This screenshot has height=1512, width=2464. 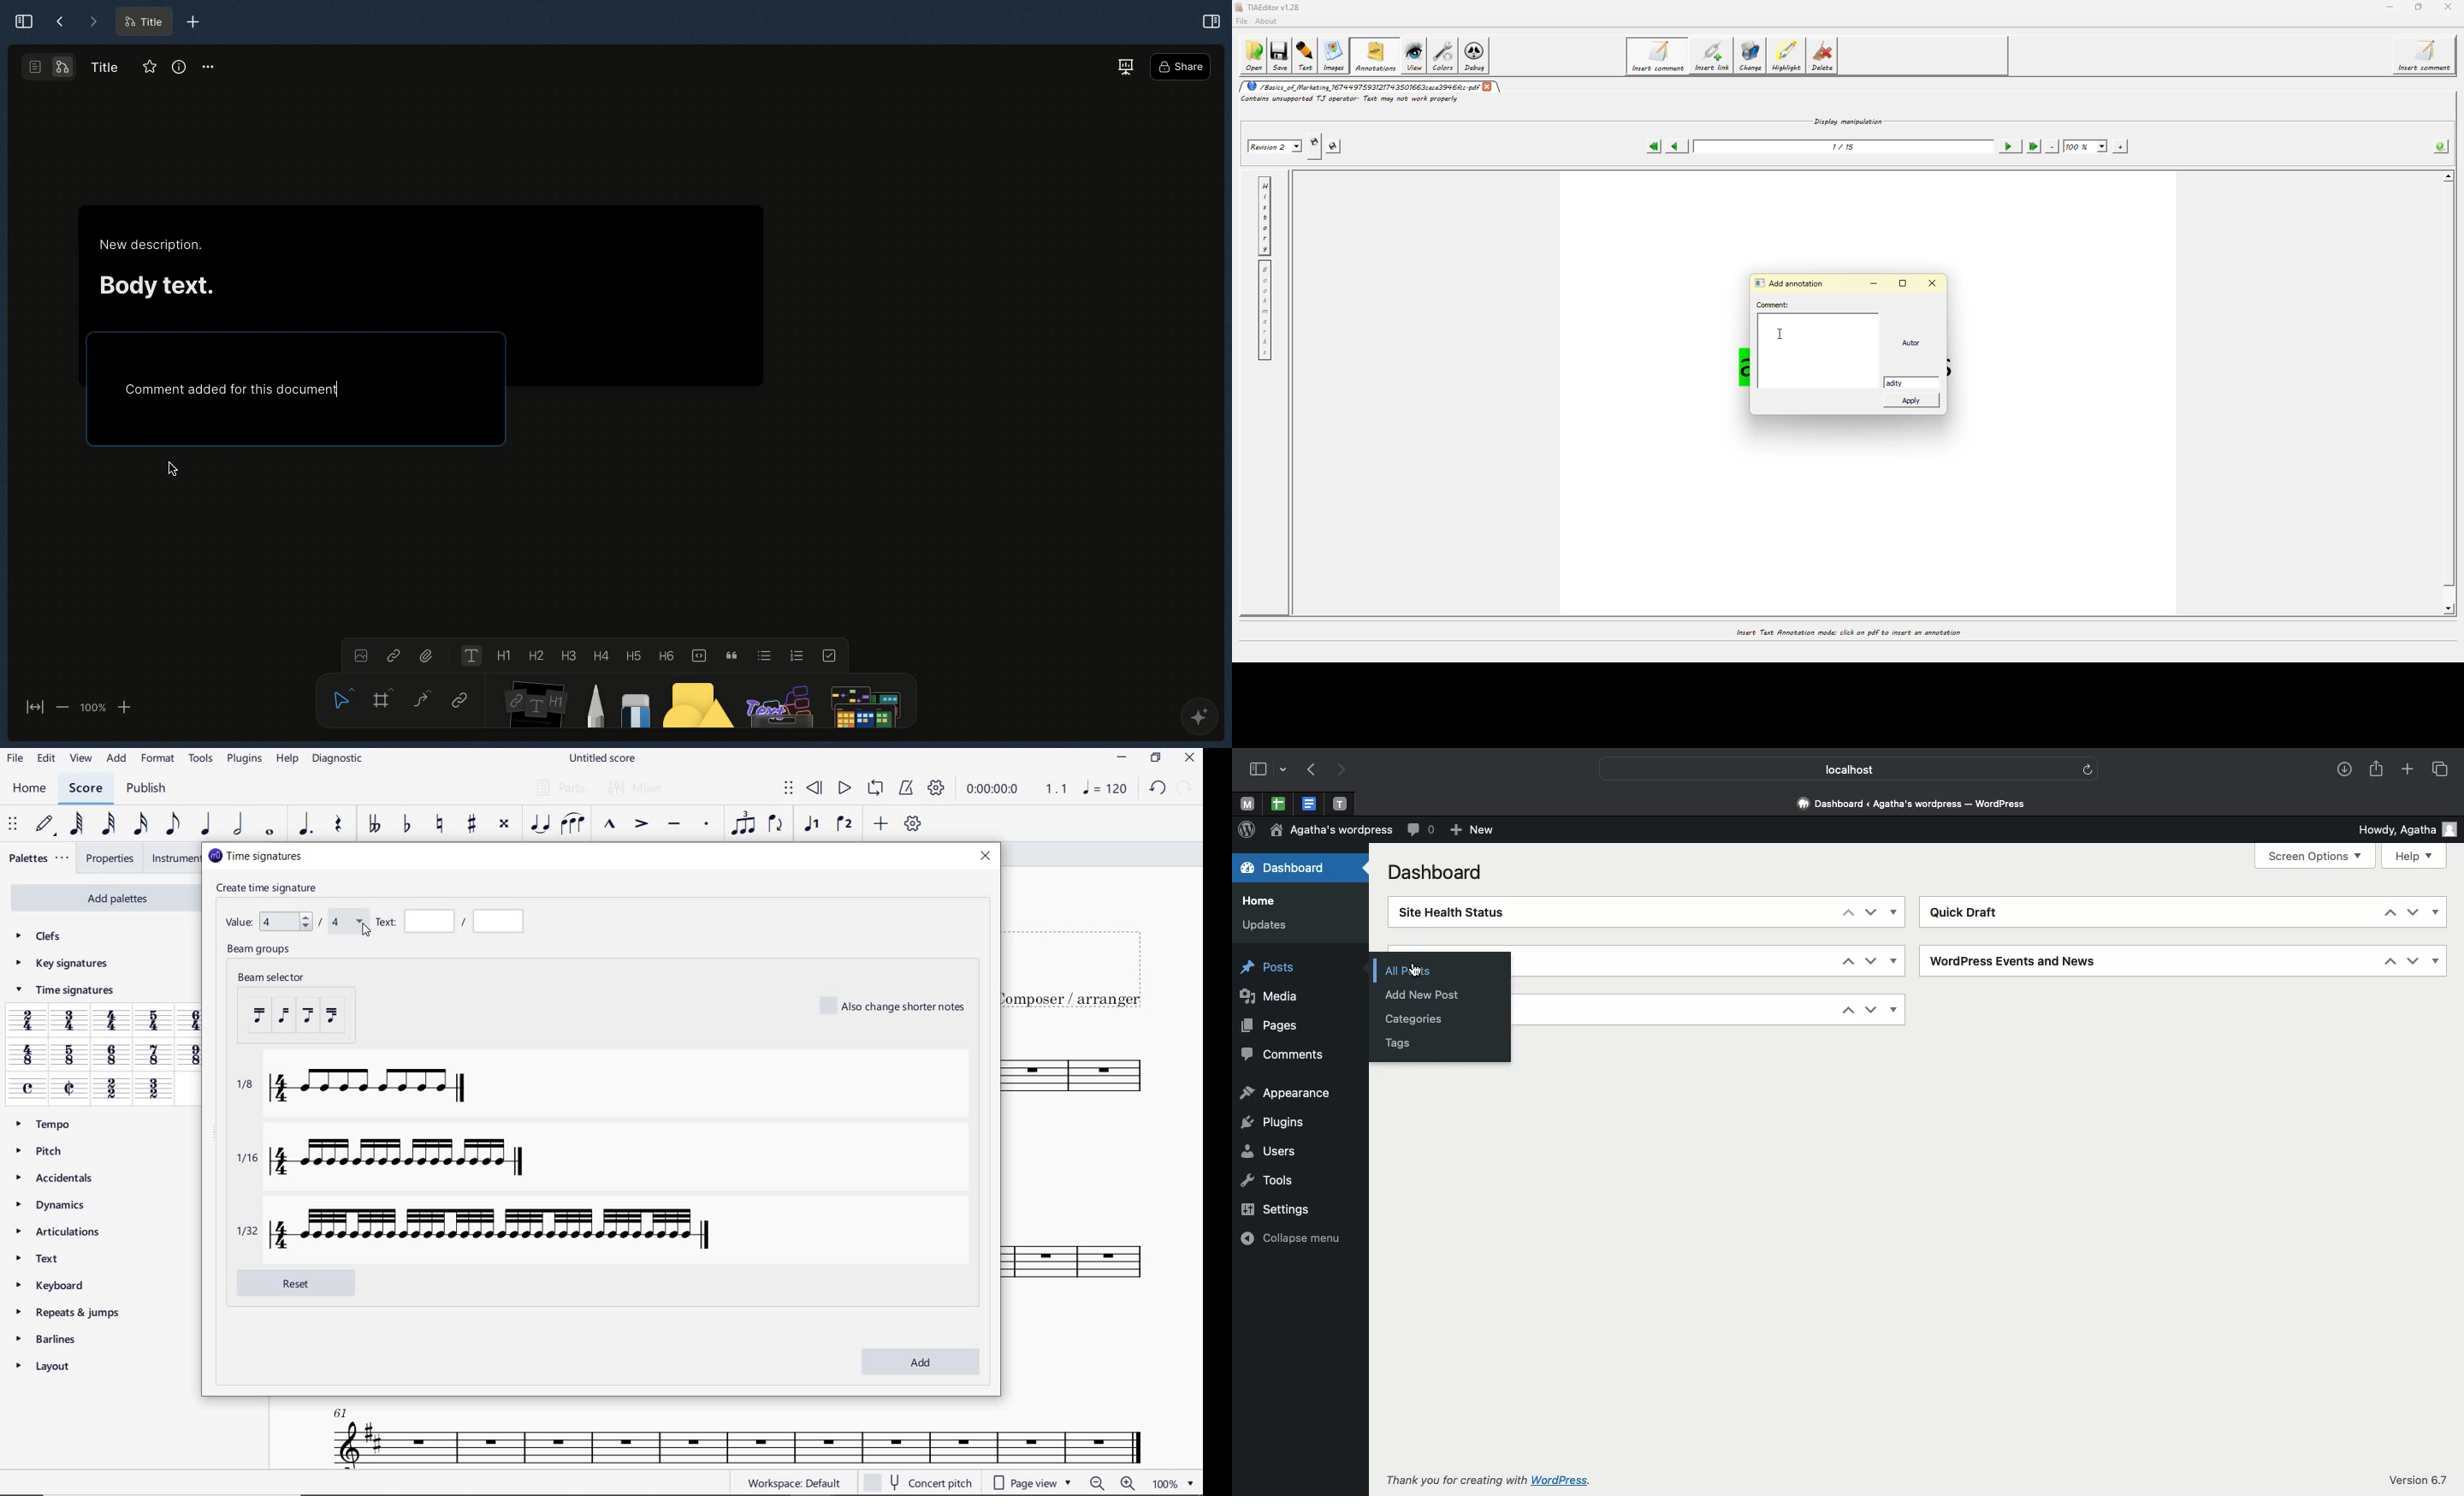 I want to click on Down, so click(x=1871, y=912).